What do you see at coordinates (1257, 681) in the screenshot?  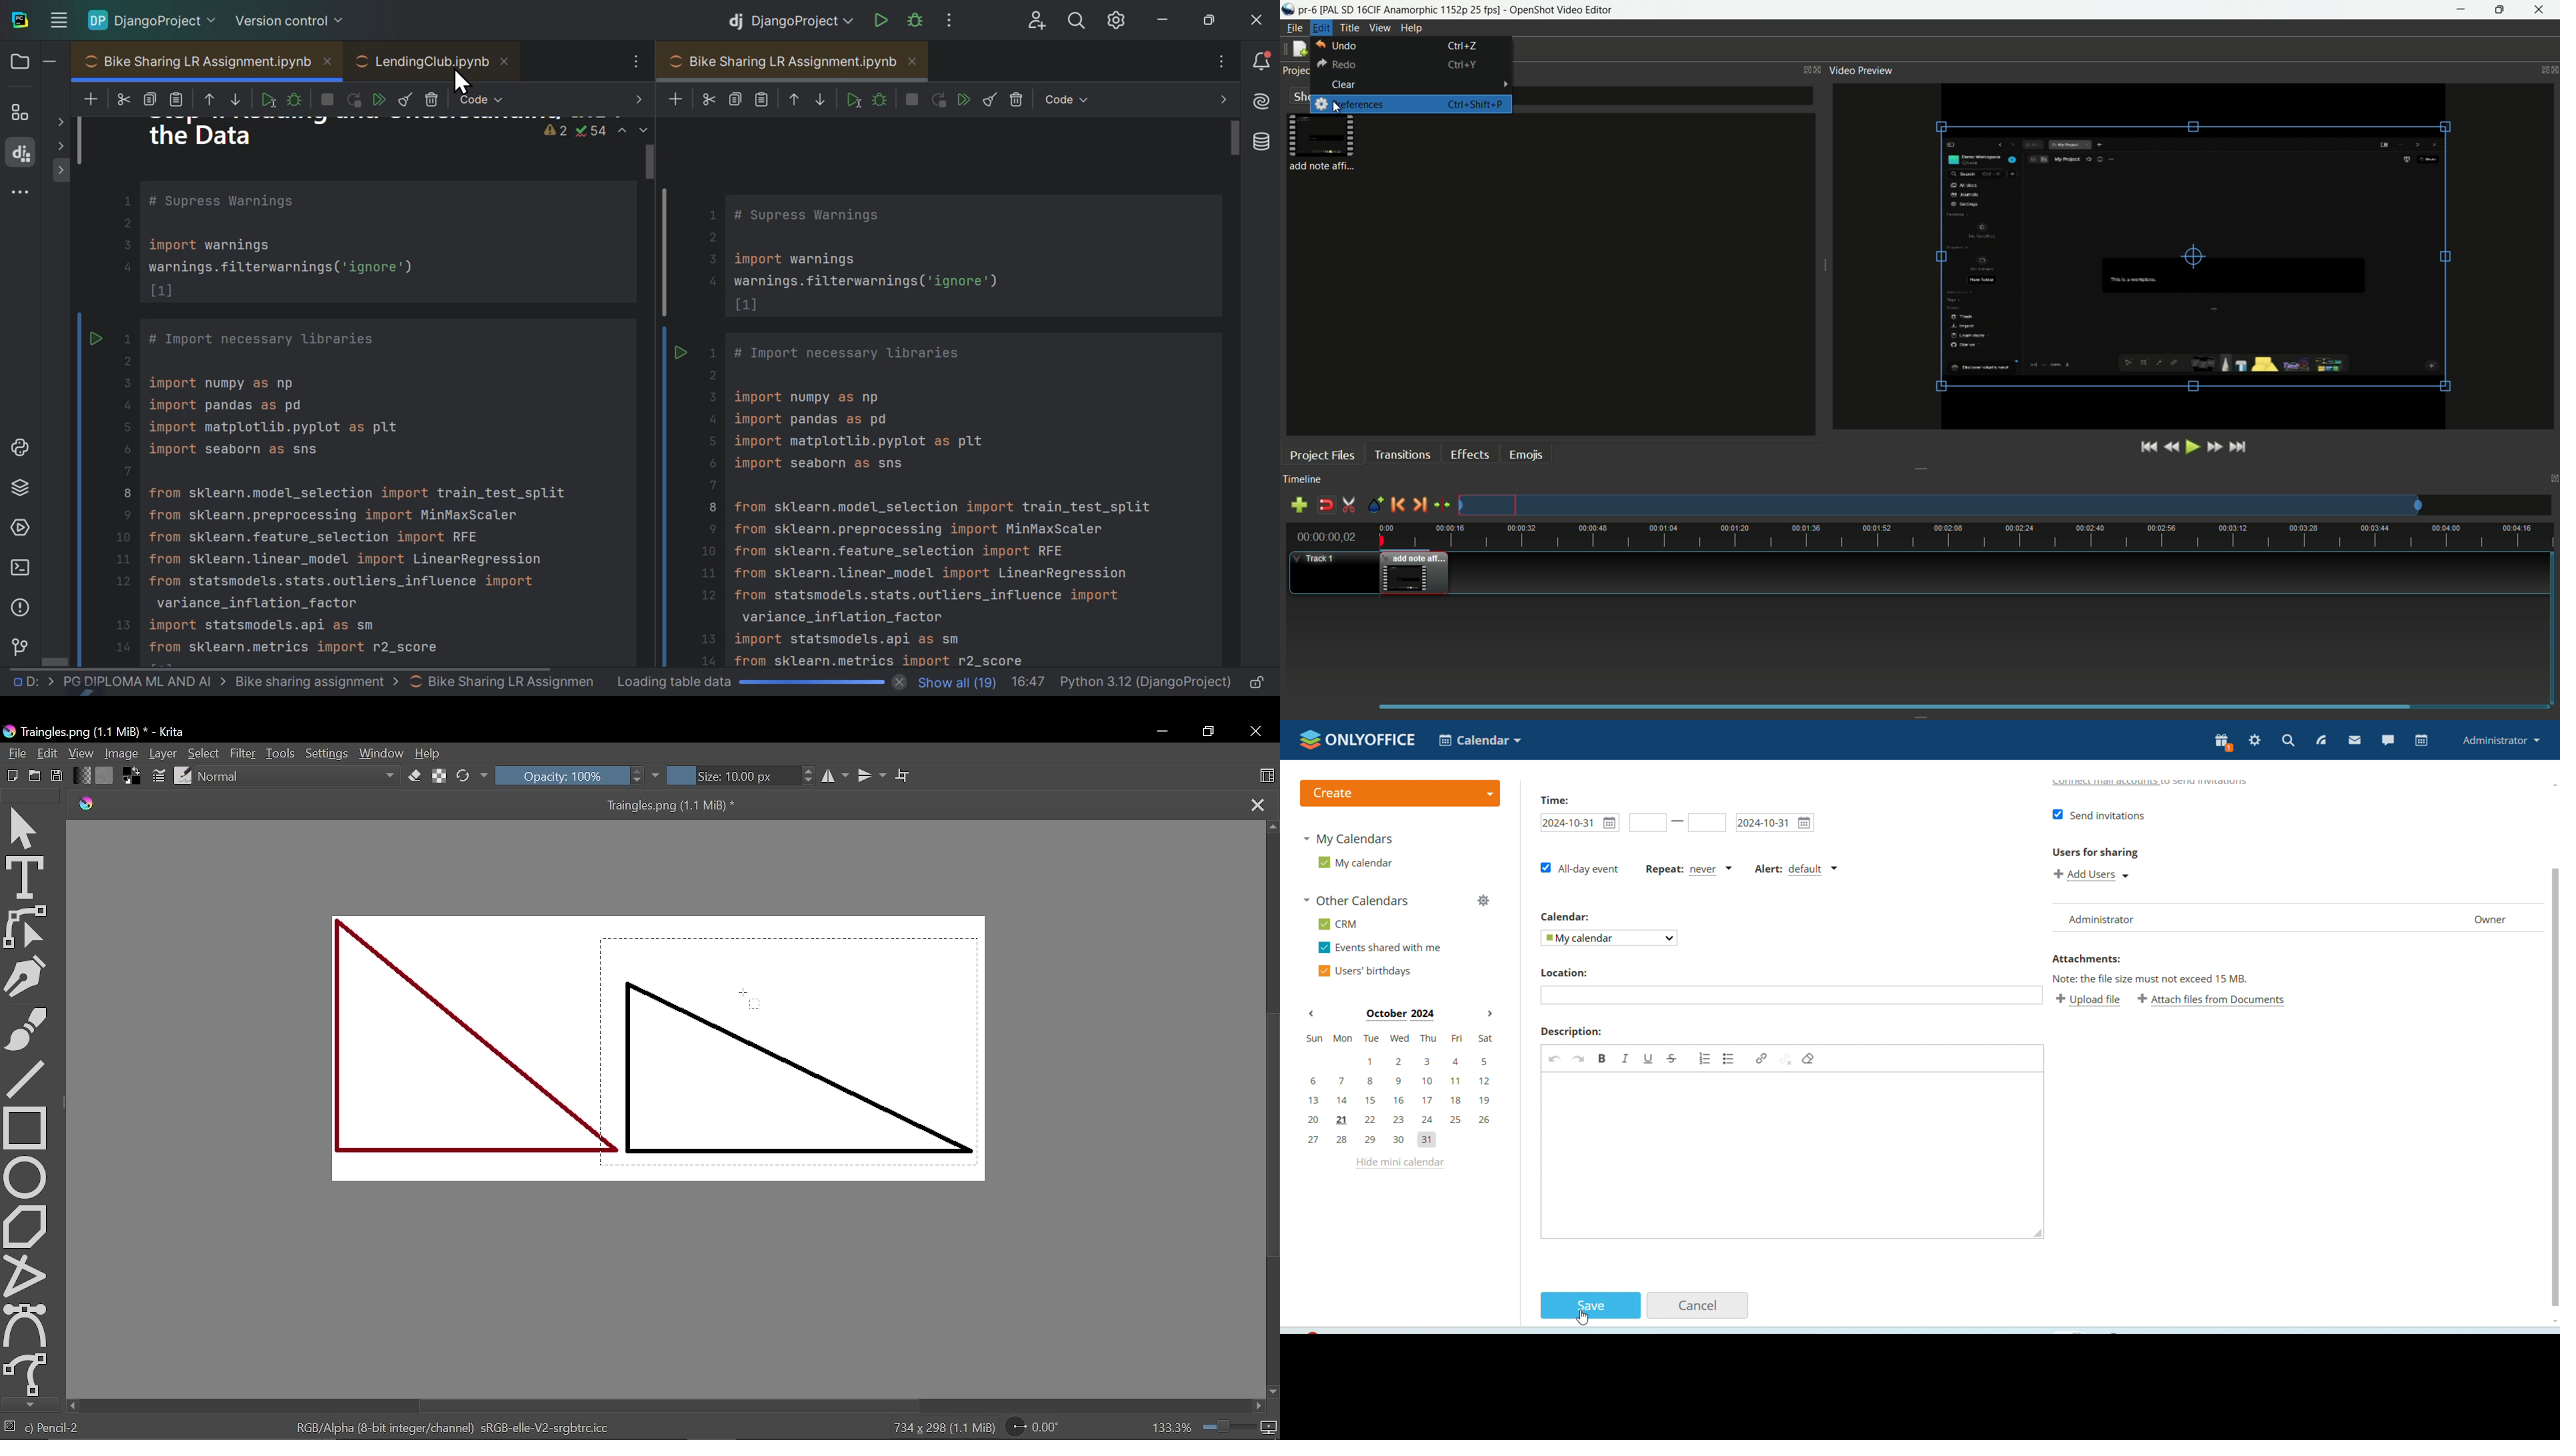 I see `lock` at bounding box center [1257, 681].